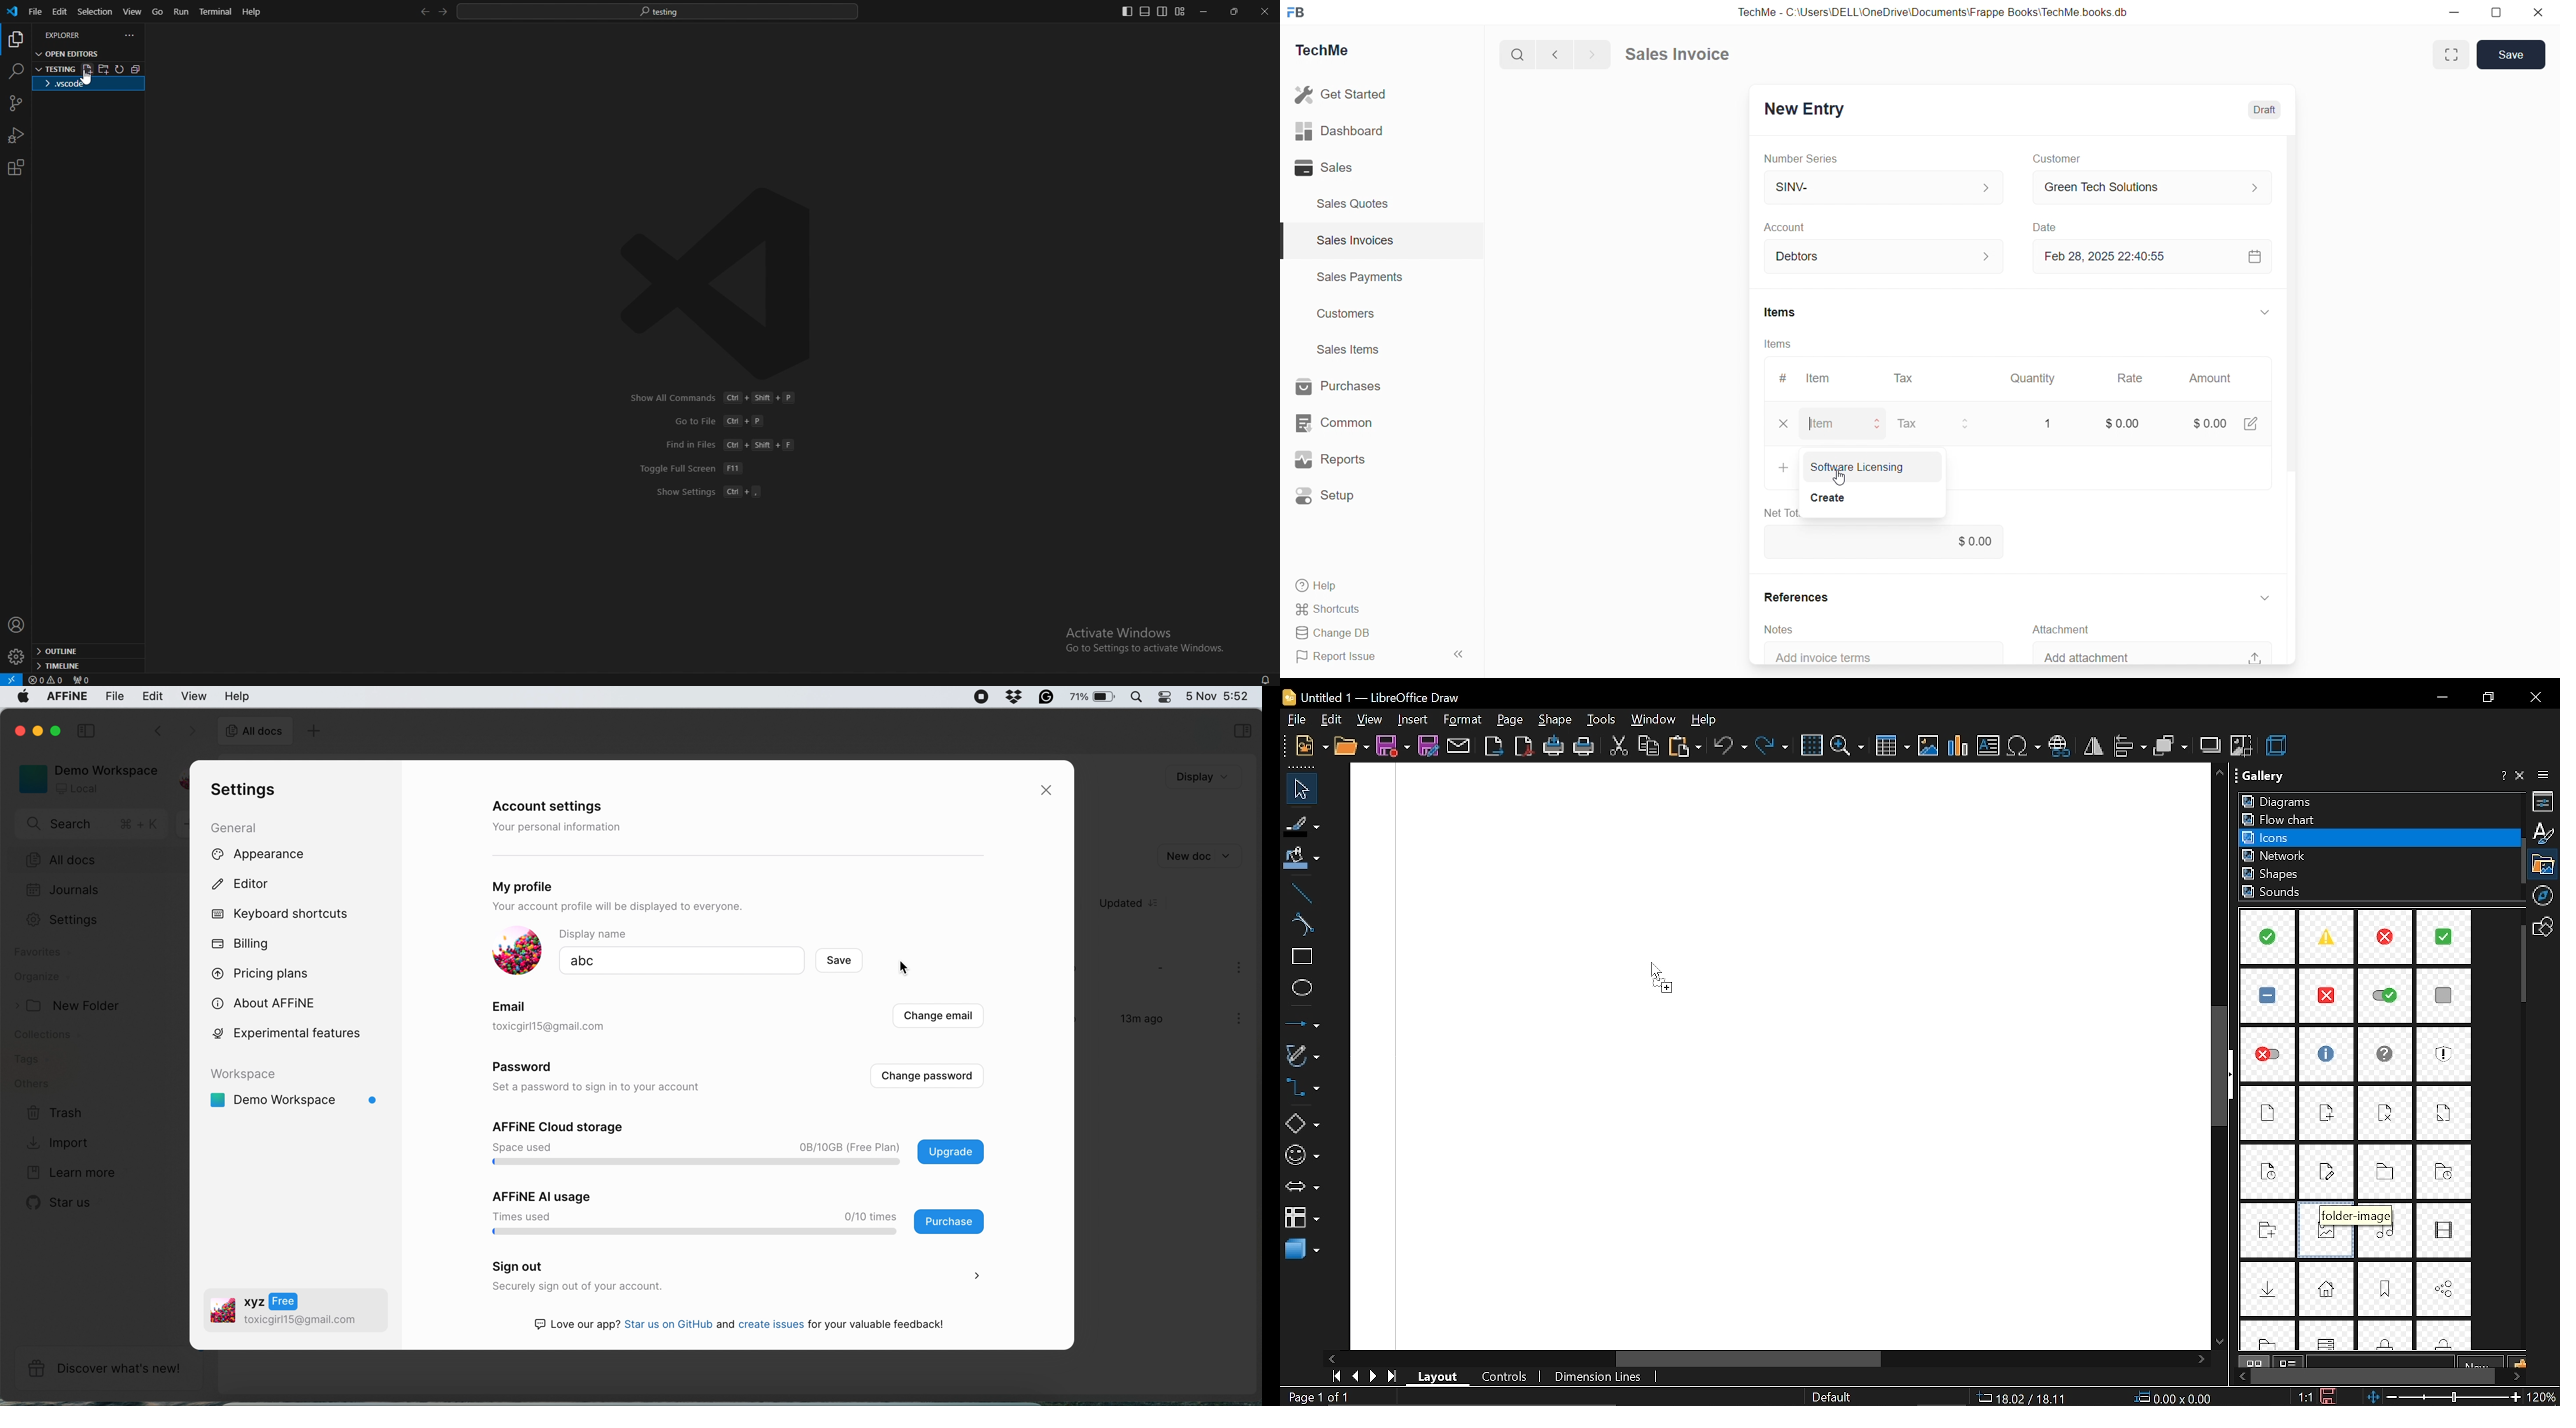 The height and width of the screenshot is (1428, 2576). Describe the element at coordinates (2374, 1376) in the screenshot. I see `horizontal scrollbar` at that location.